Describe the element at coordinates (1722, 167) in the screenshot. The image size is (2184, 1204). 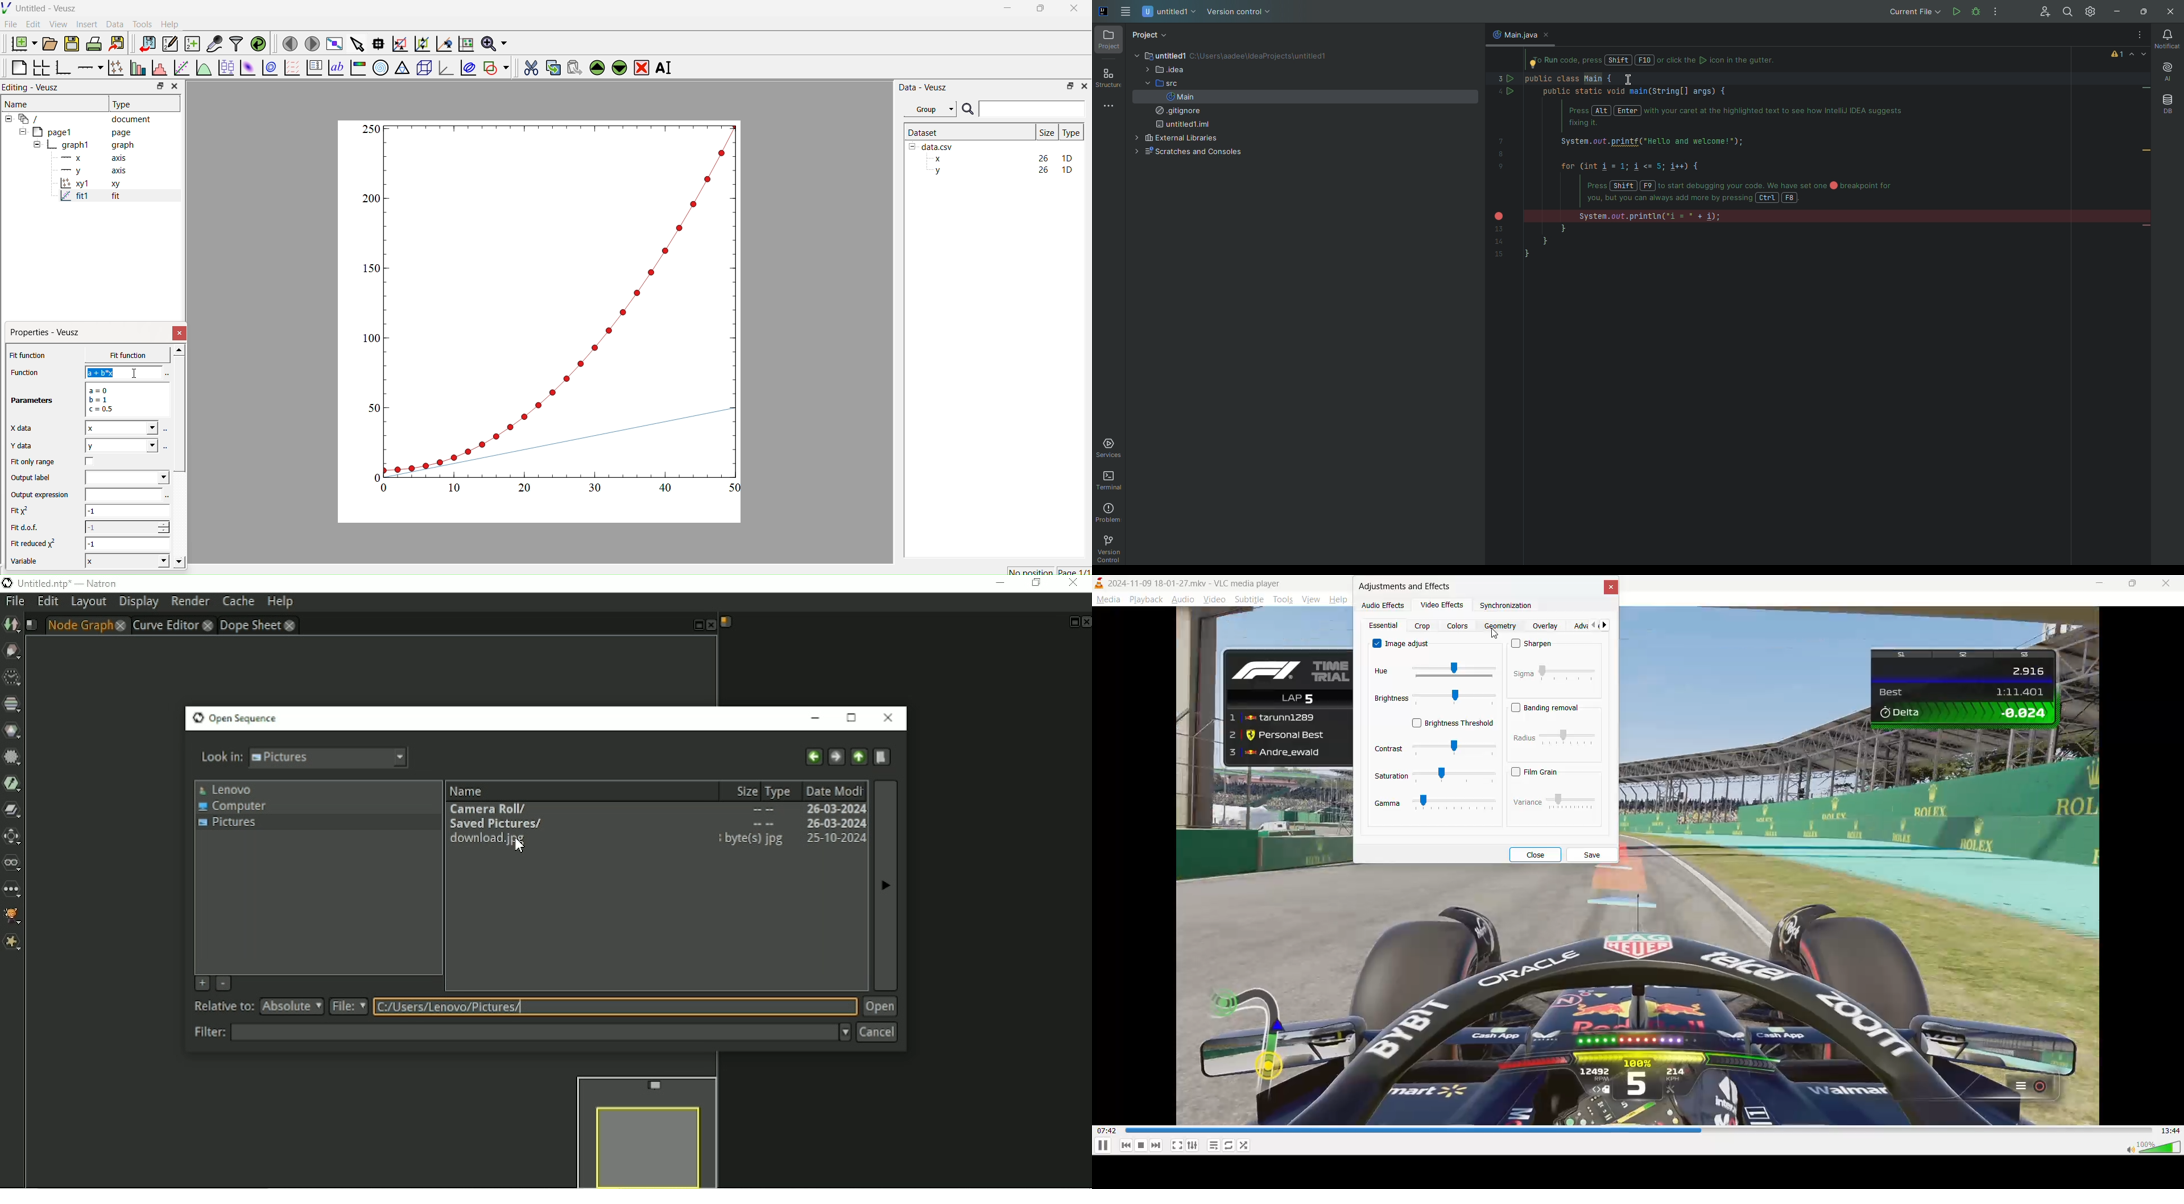
I see `Code` at that location.